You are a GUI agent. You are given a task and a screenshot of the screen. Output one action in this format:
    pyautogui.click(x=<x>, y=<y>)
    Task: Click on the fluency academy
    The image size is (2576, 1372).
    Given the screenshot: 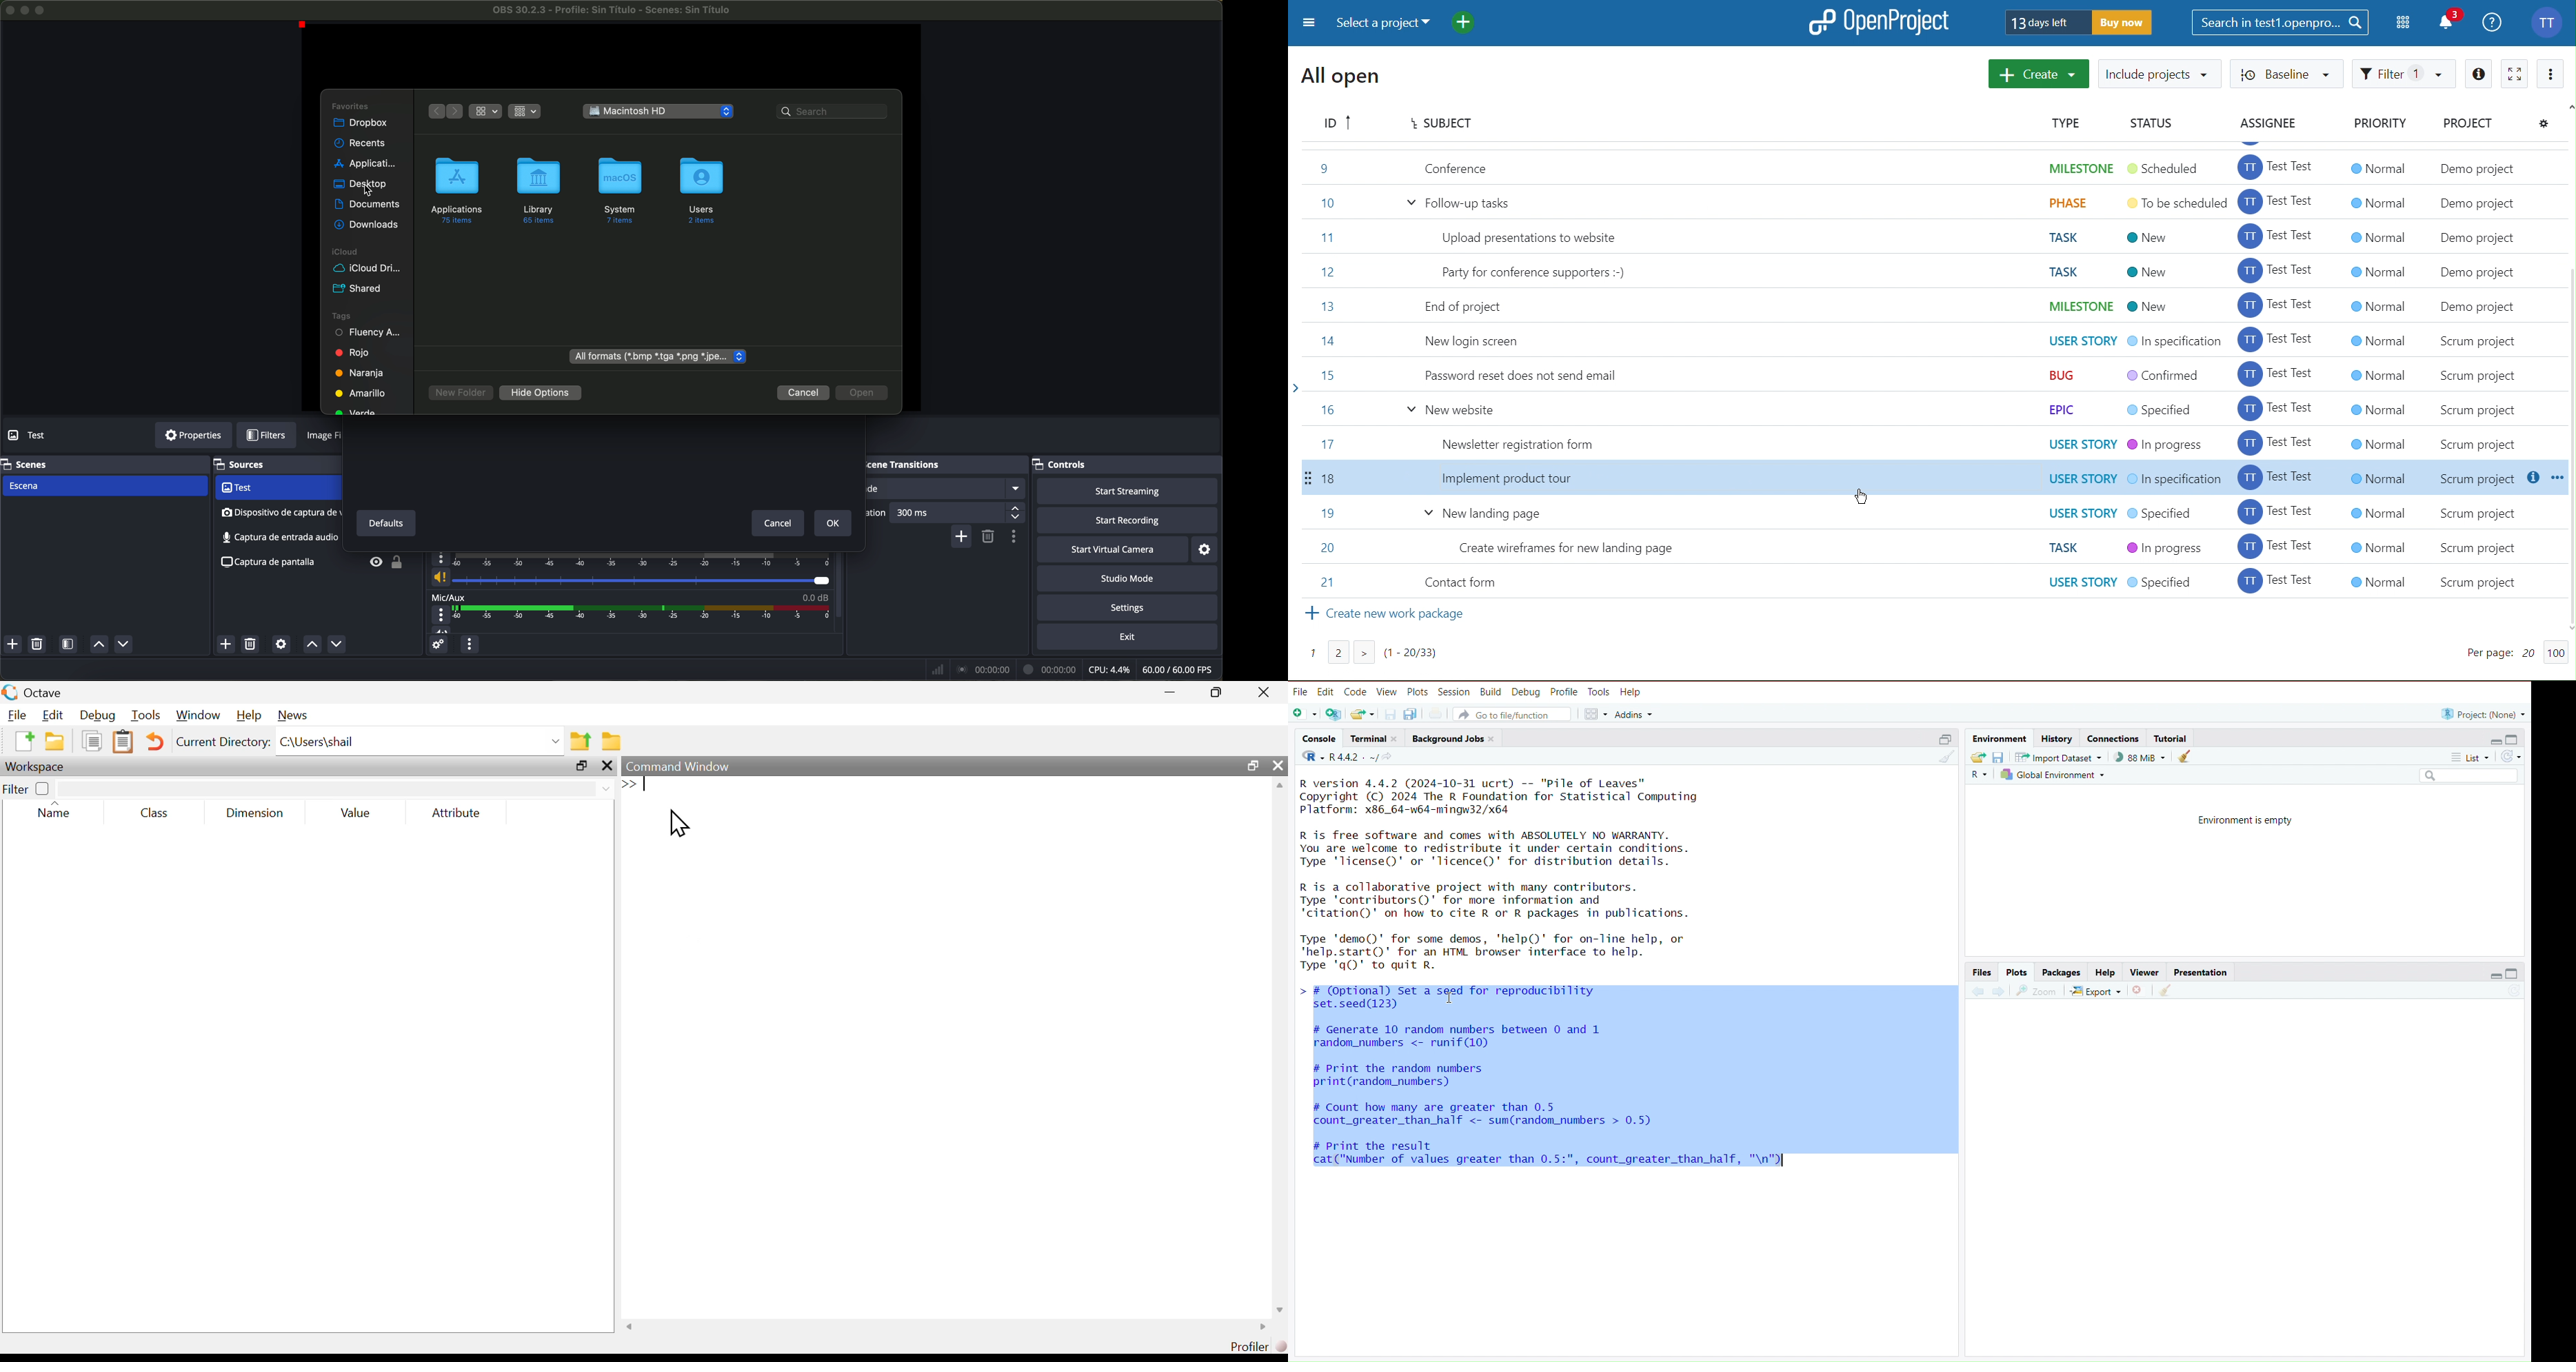 What is the action you would take?
    pyautogui.click(x=369, y=333)
    